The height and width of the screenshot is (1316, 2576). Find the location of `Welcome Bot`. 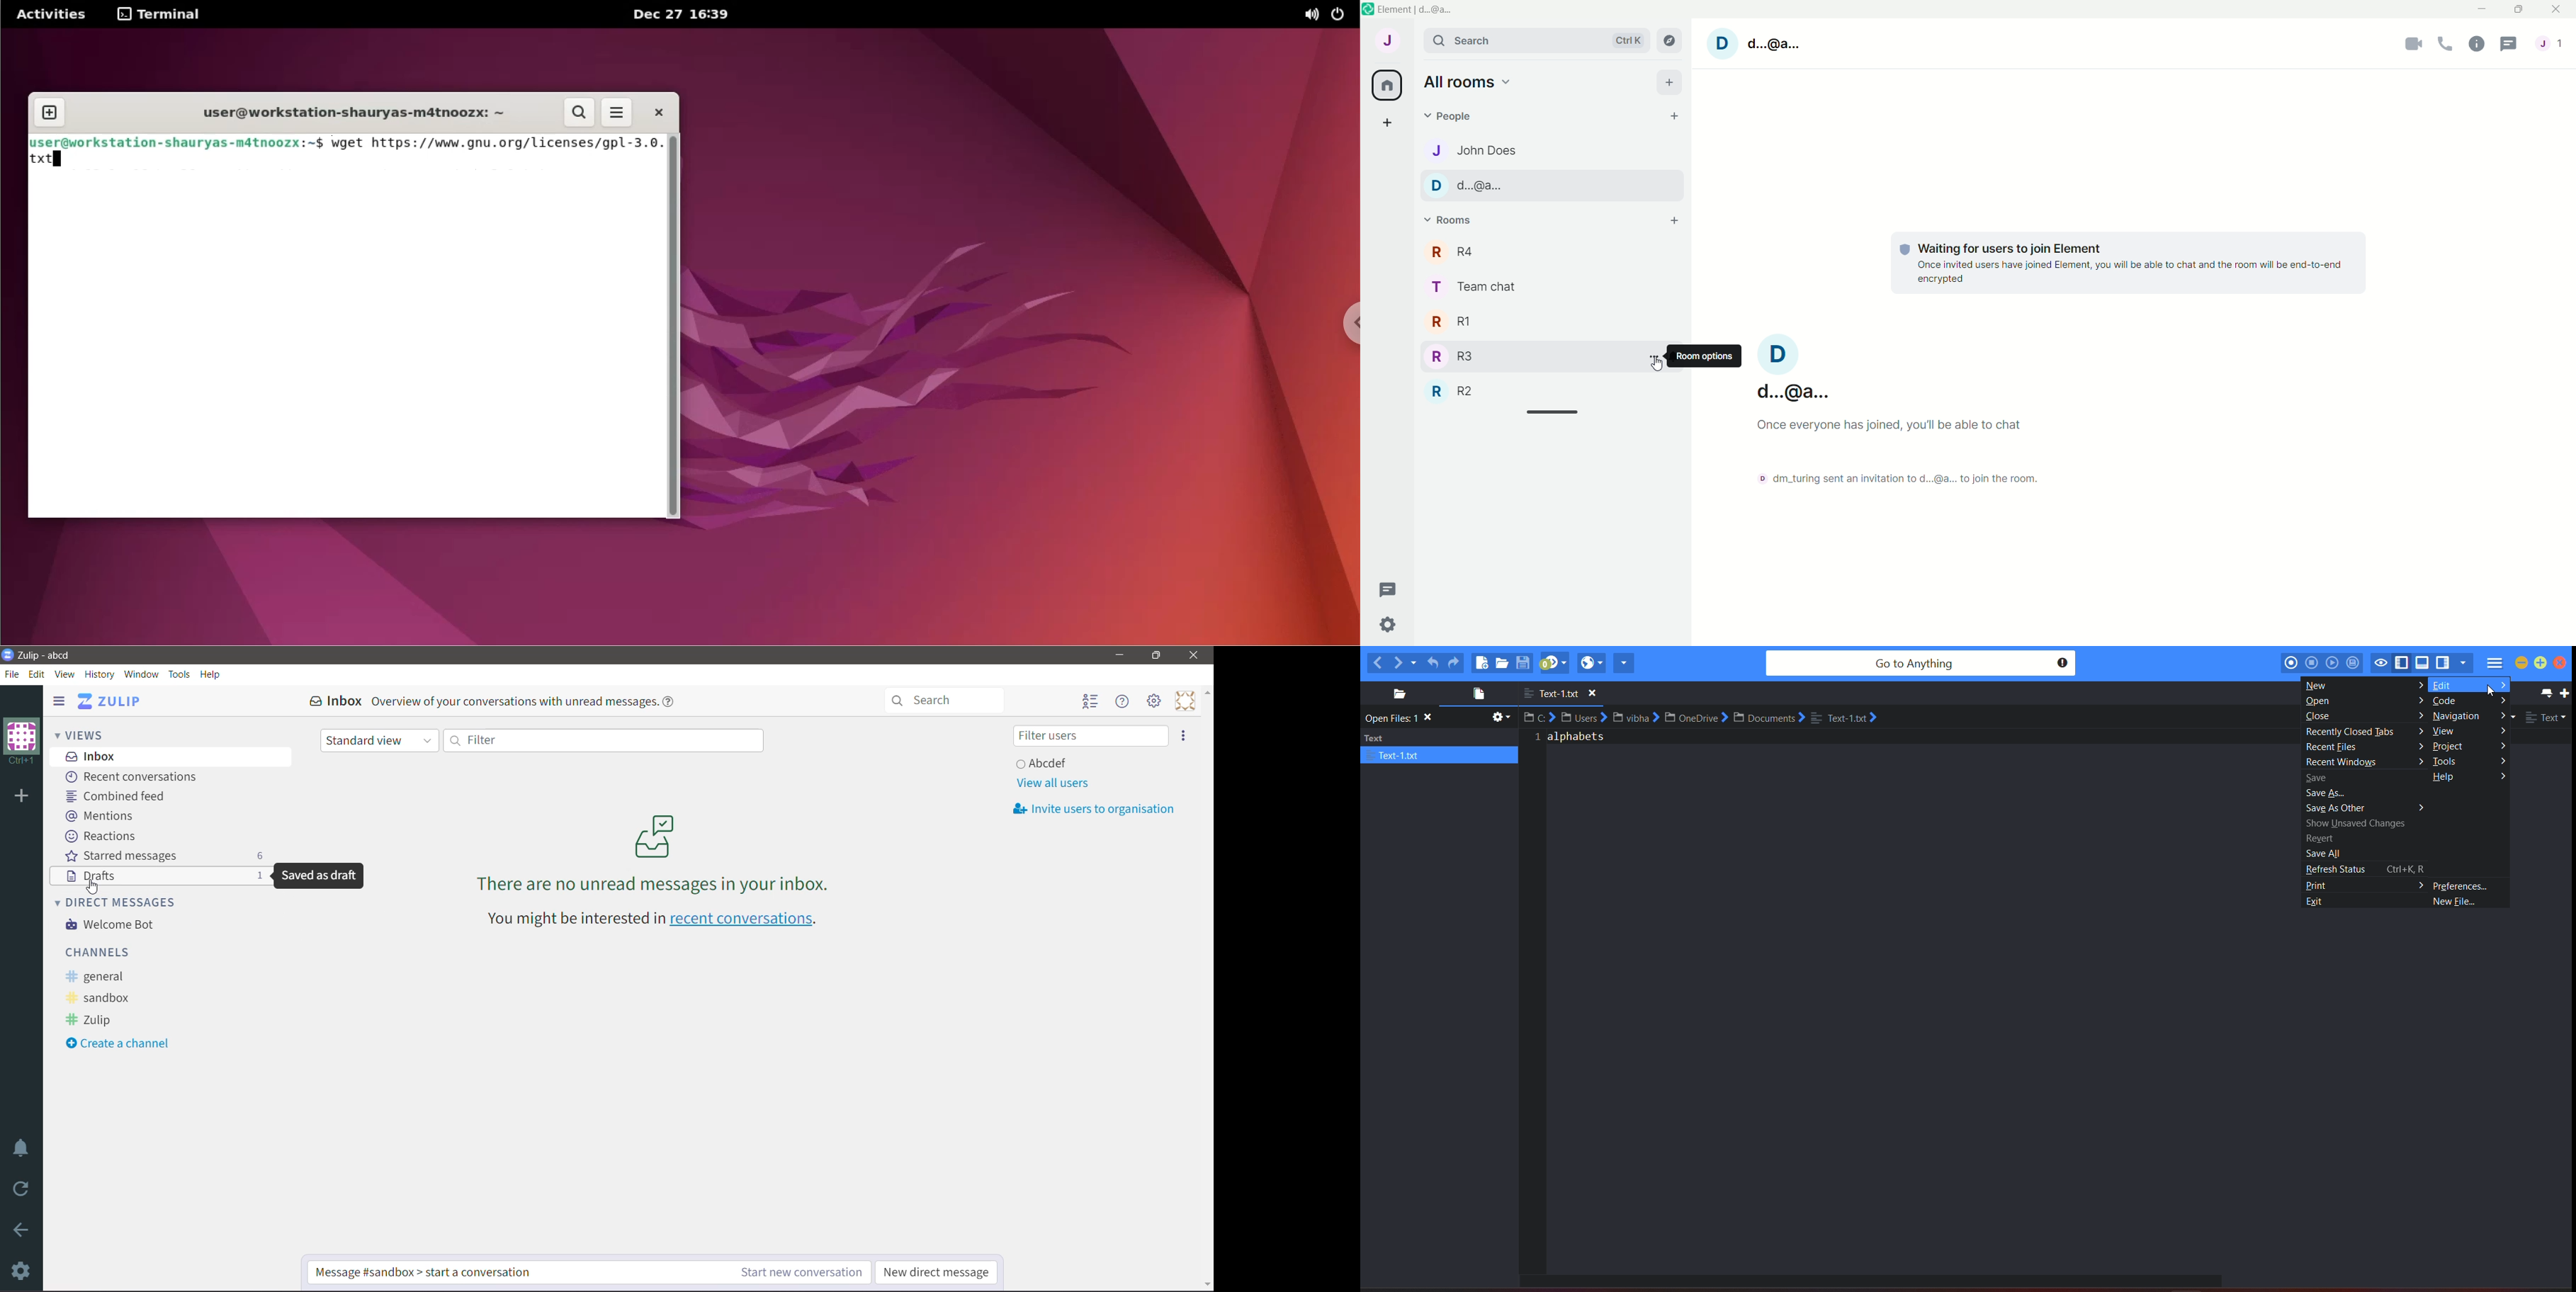

Welcome Bot is located at coordinates (113, 925).